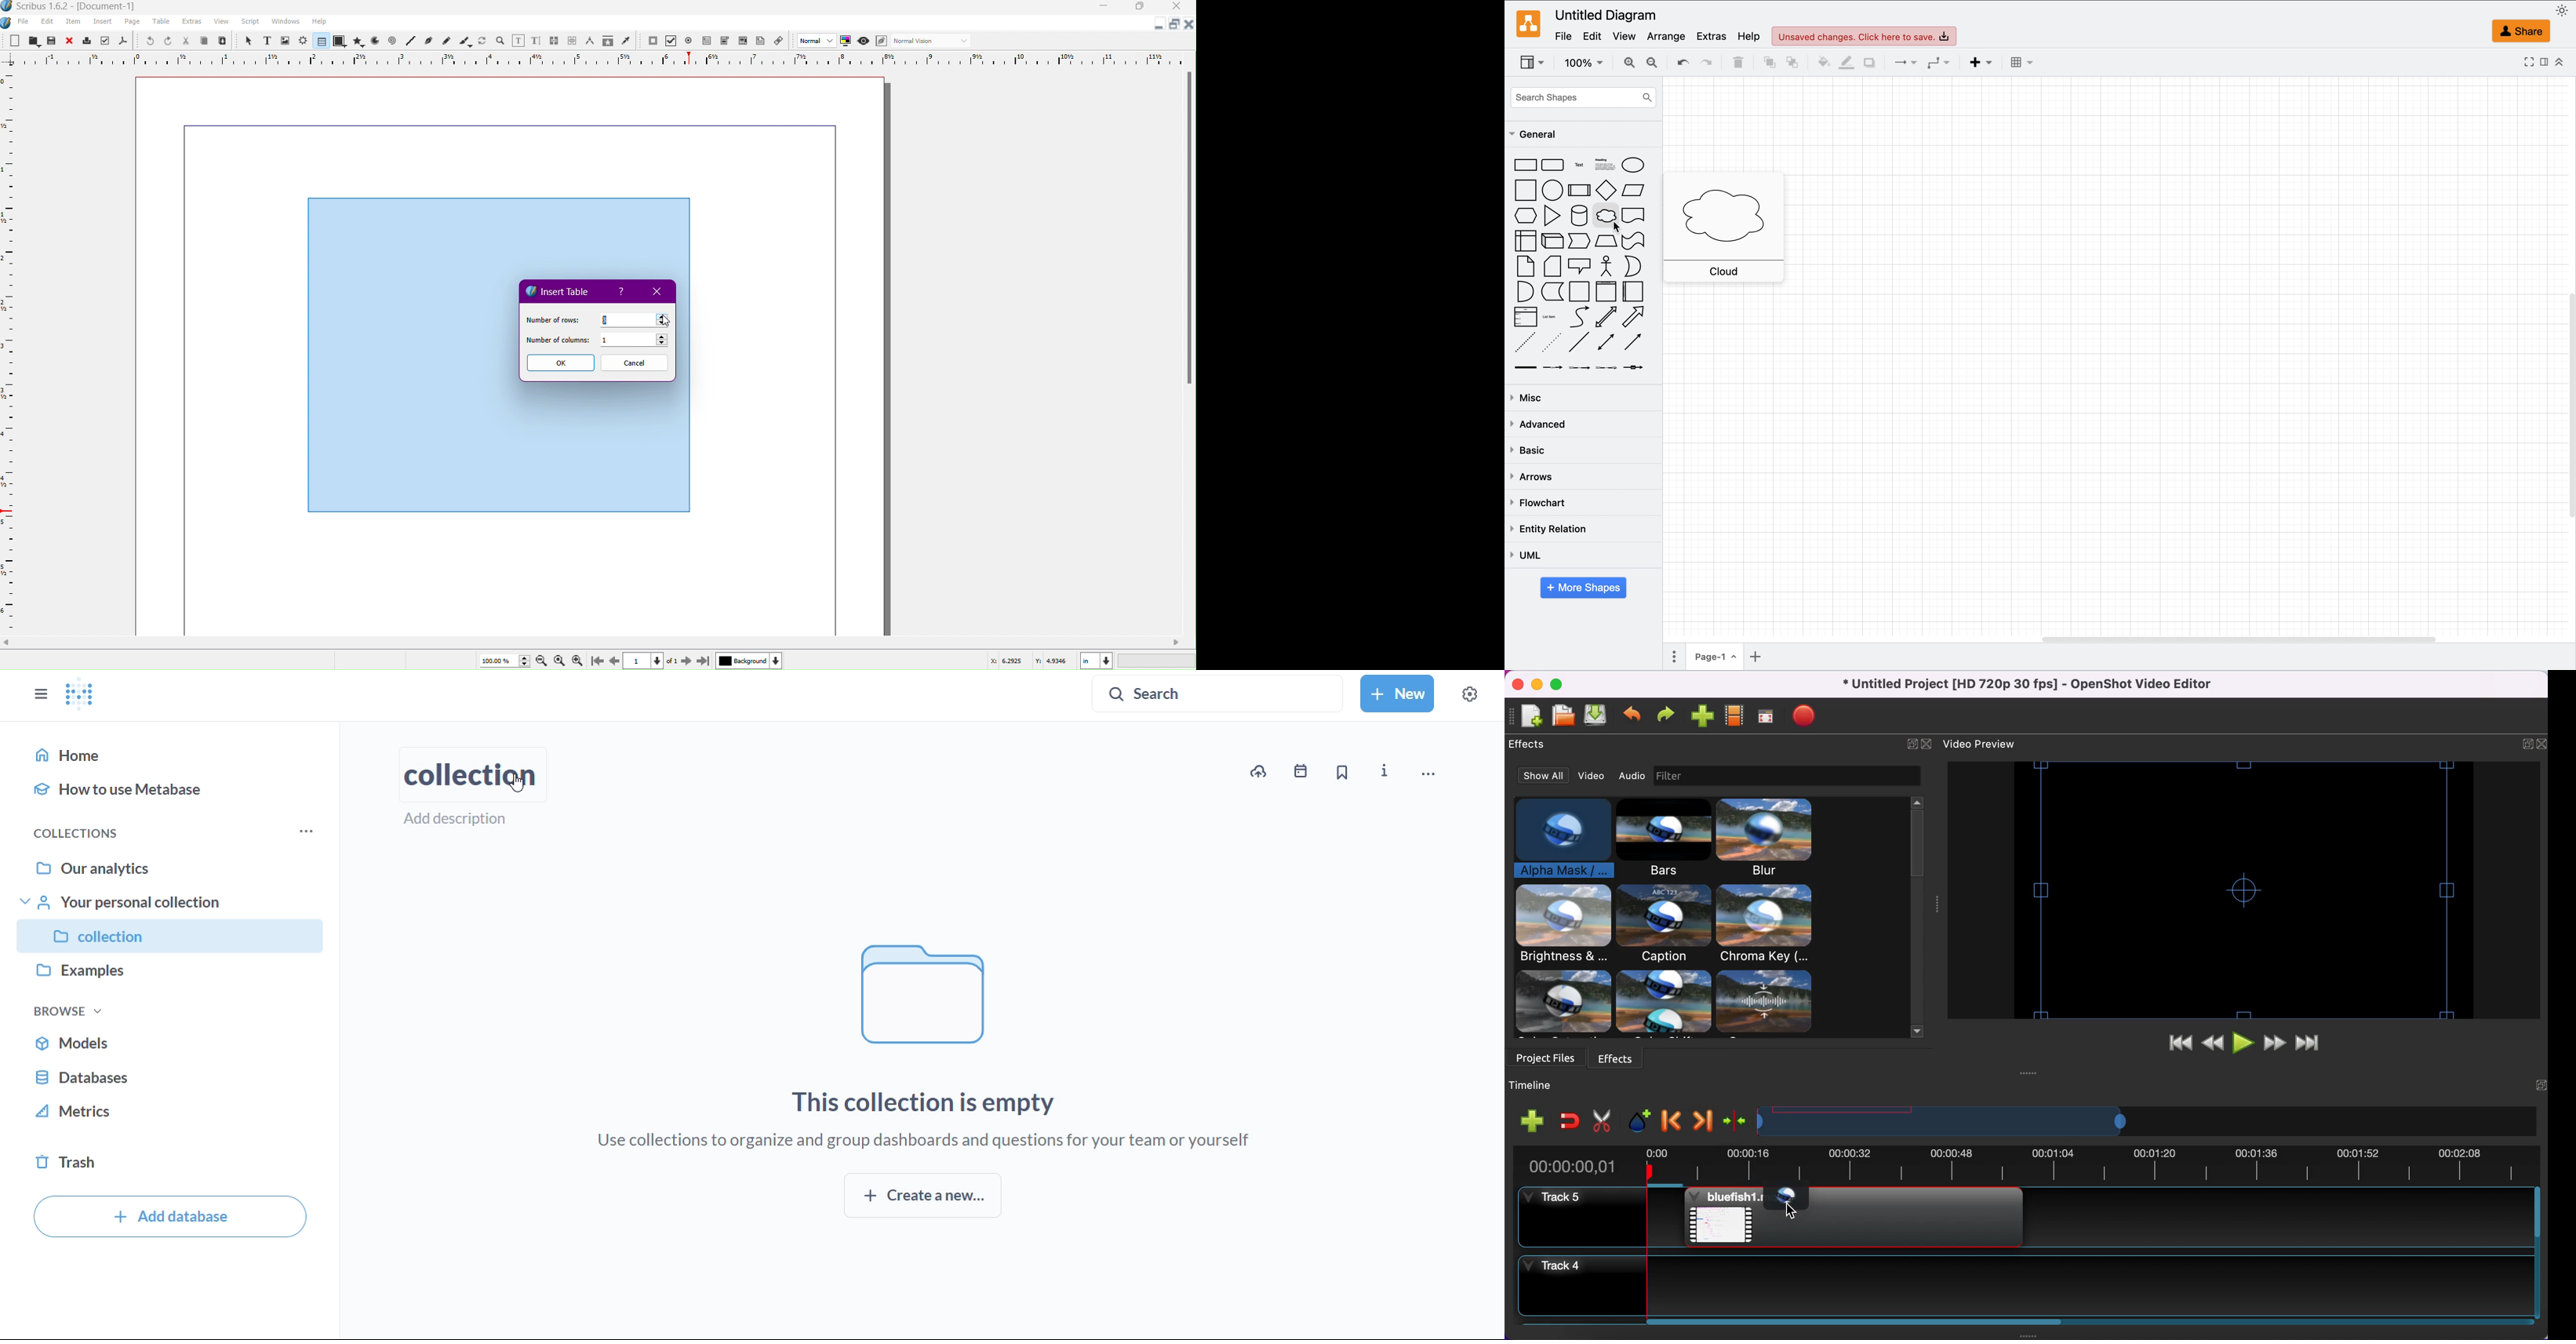 The height and width of the screenshot is (1344, 2576). What do you see at coordinates (1580, 241) in the screenshot?
I see `step` at bounding box center [1580, 241].